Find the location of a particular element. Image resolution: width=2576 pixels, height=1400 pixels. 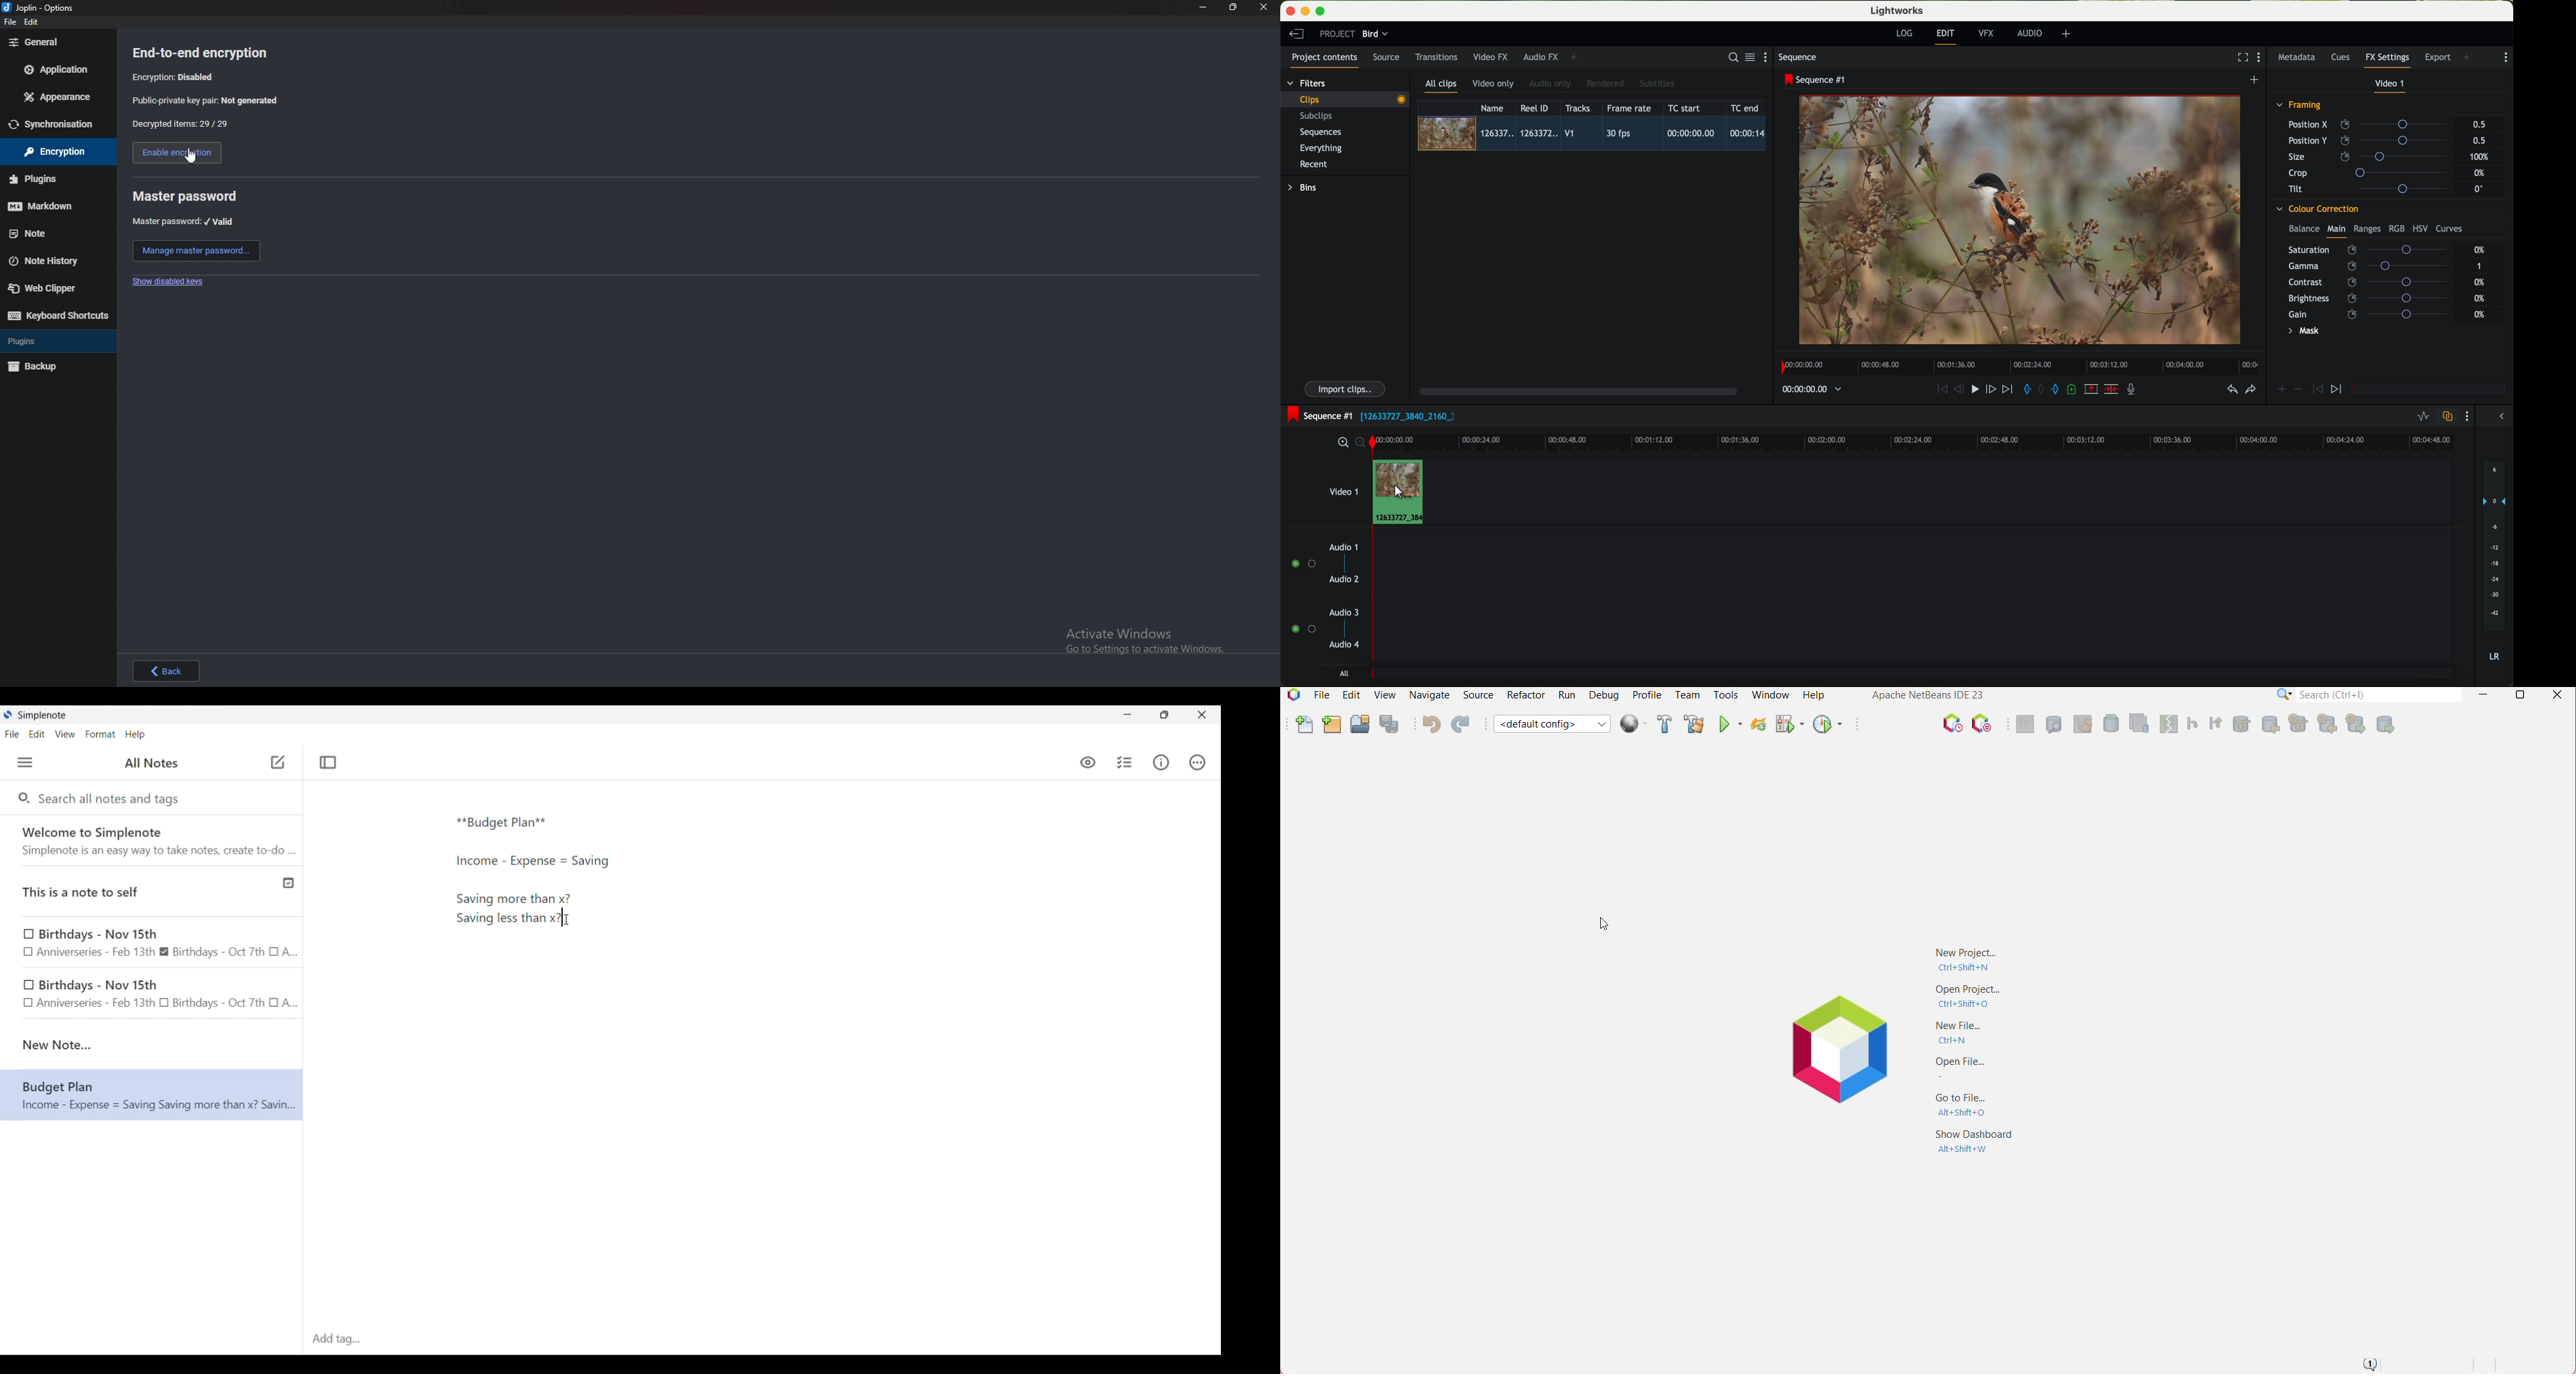

 is located at coordinates (39, 208).